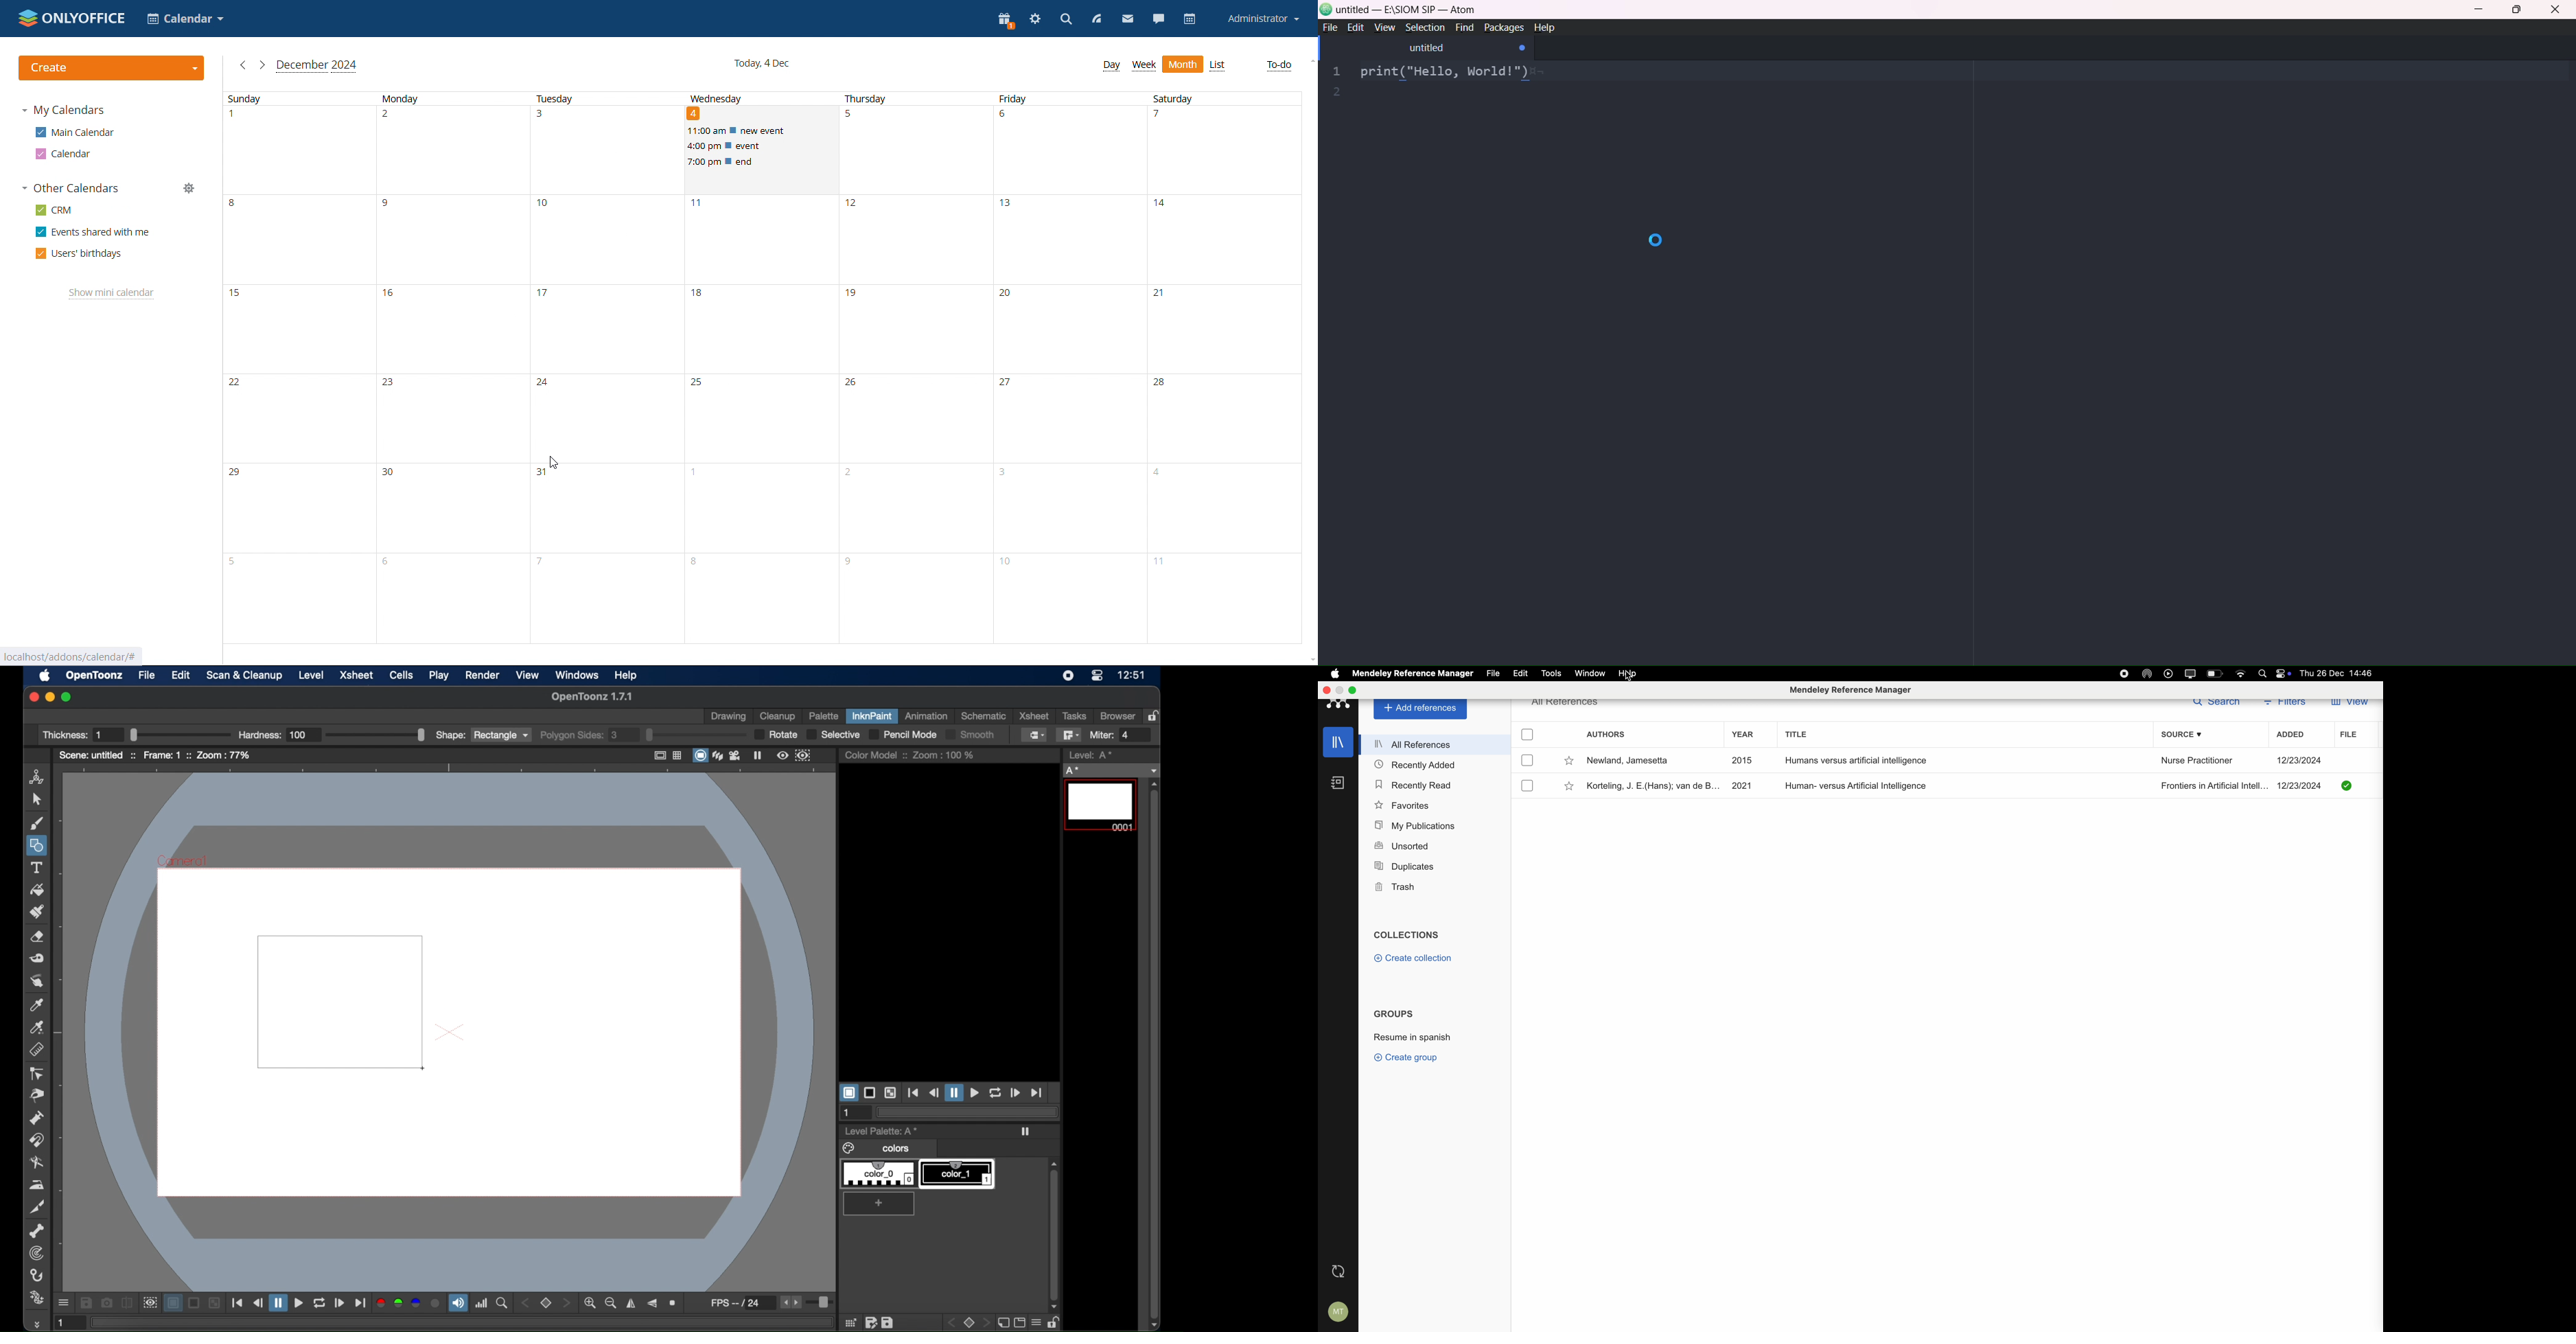 Image resolution: width=2576 pixels, height=1344 pixels. Describe the element at coordinates (1409, 10) in the screenshot. I see `title` at that location.